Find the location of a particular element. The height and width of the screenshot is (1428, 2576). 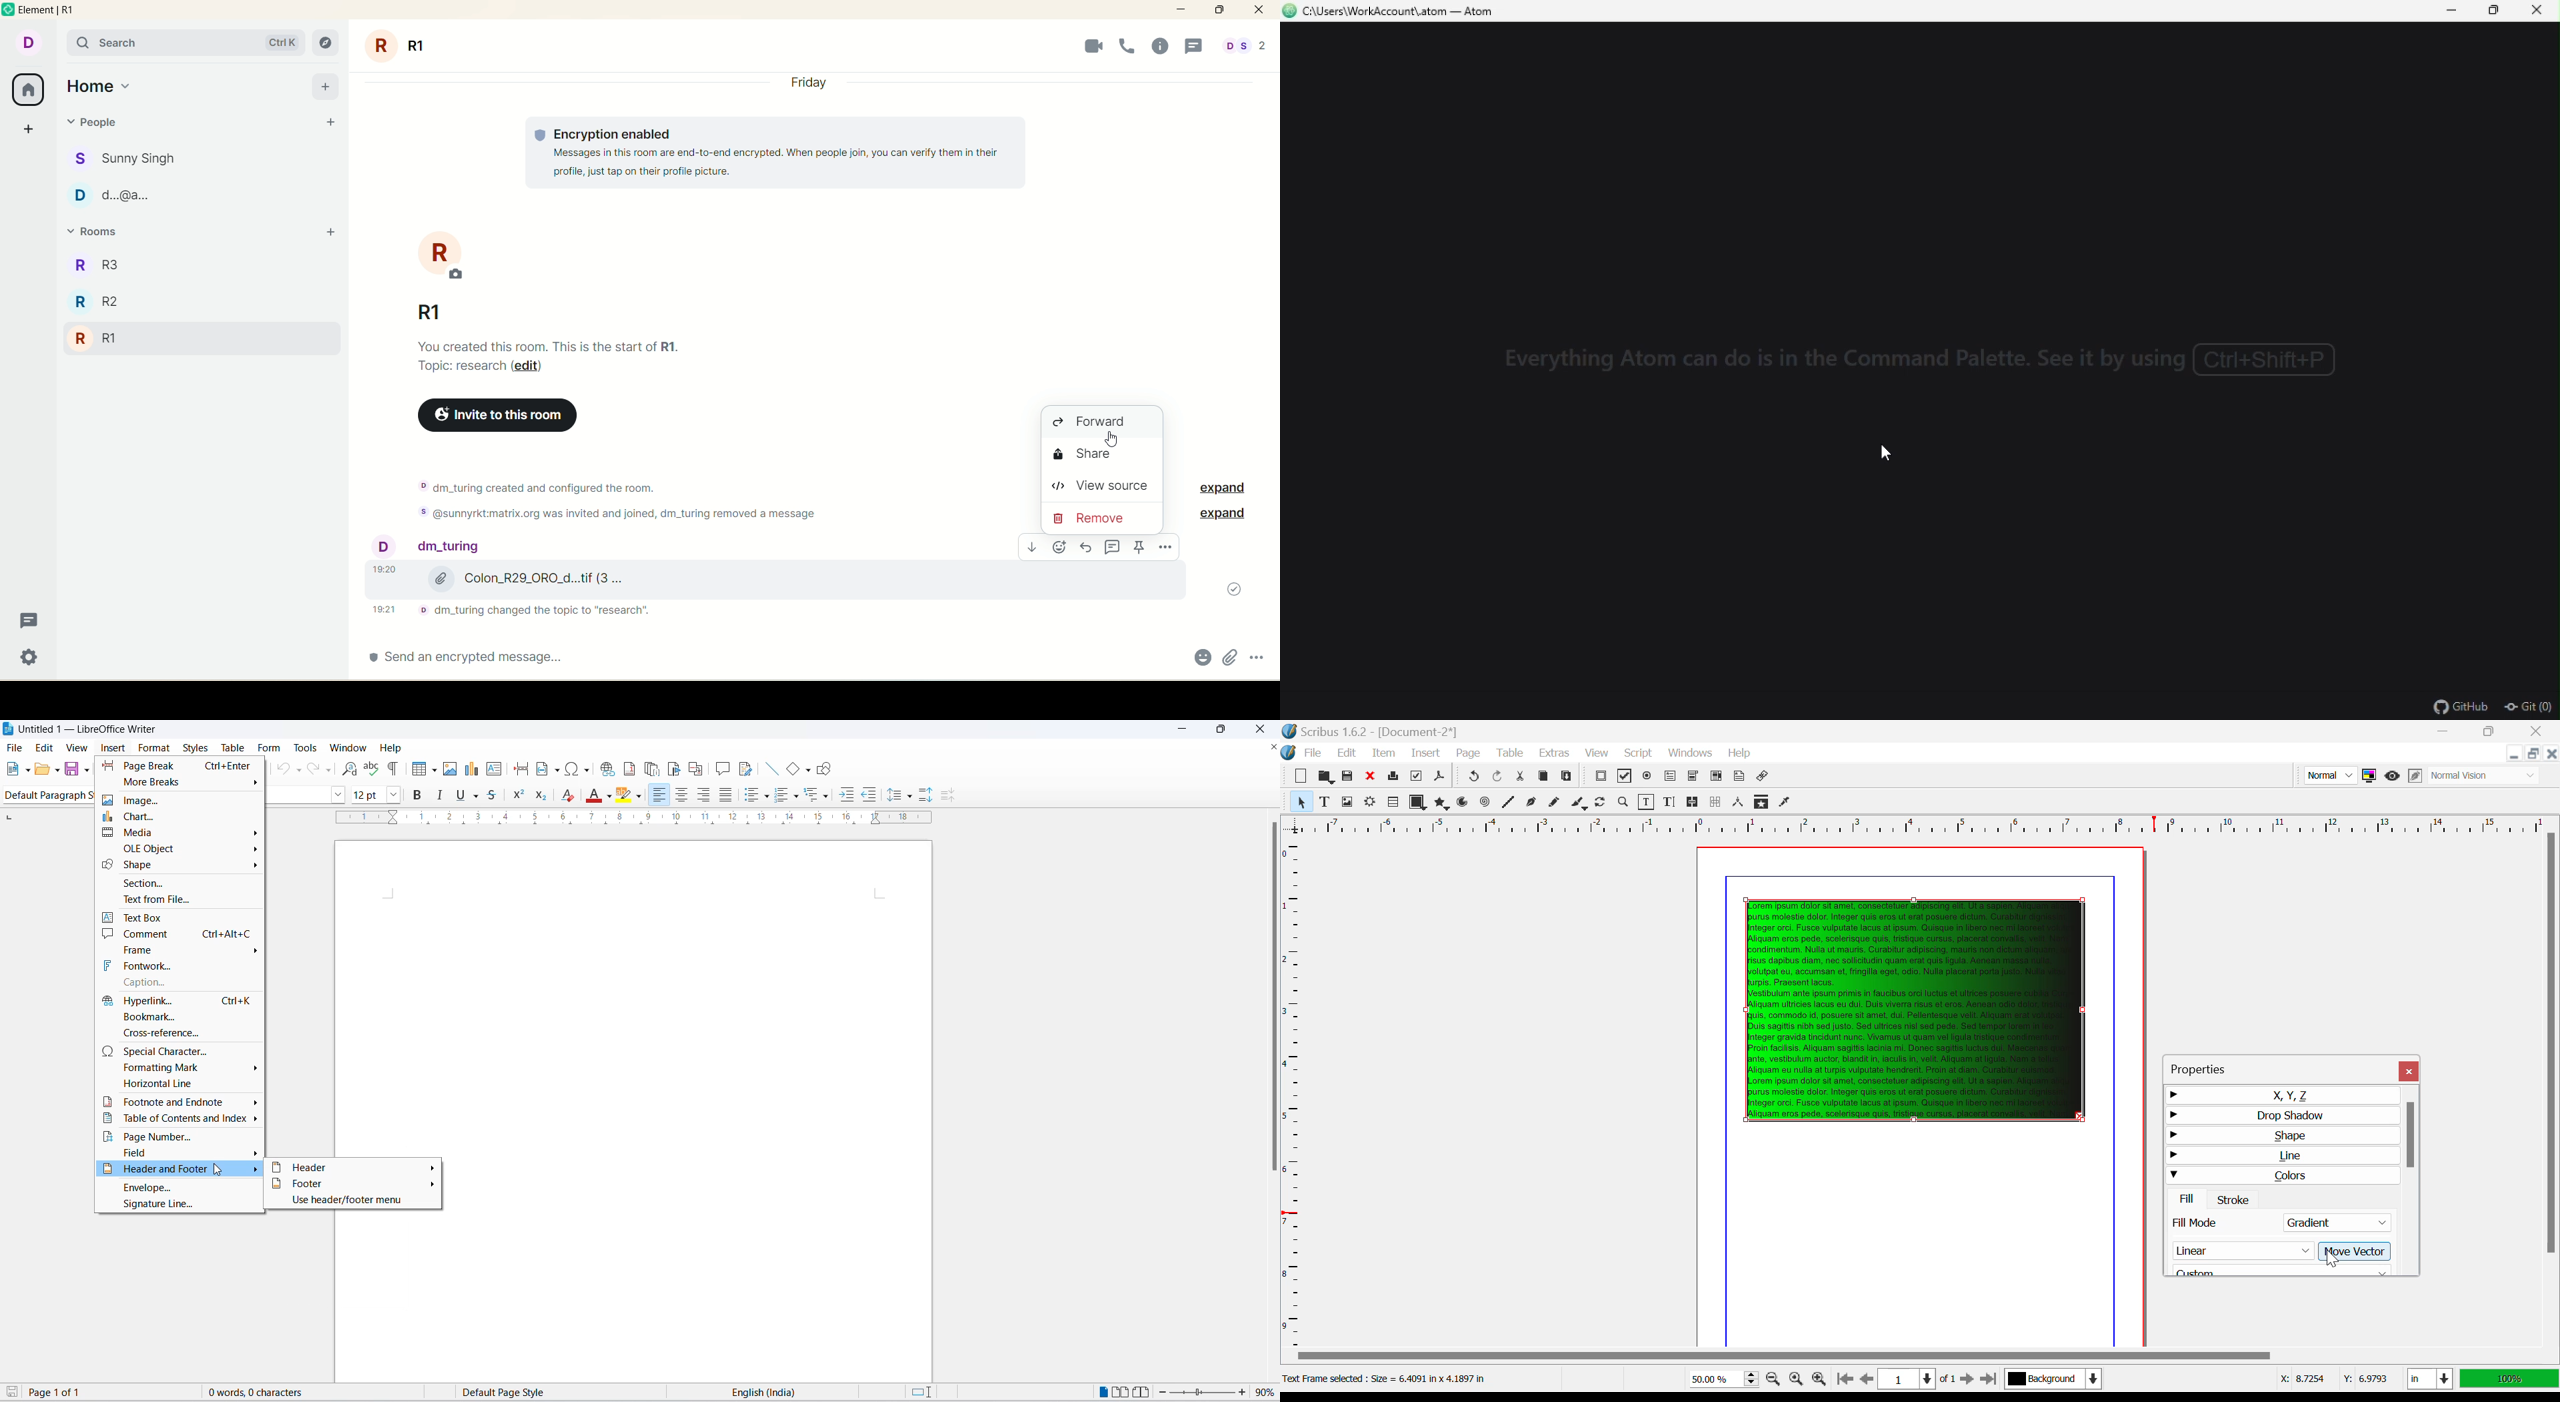

R1 is located at coordinates (101, 340).